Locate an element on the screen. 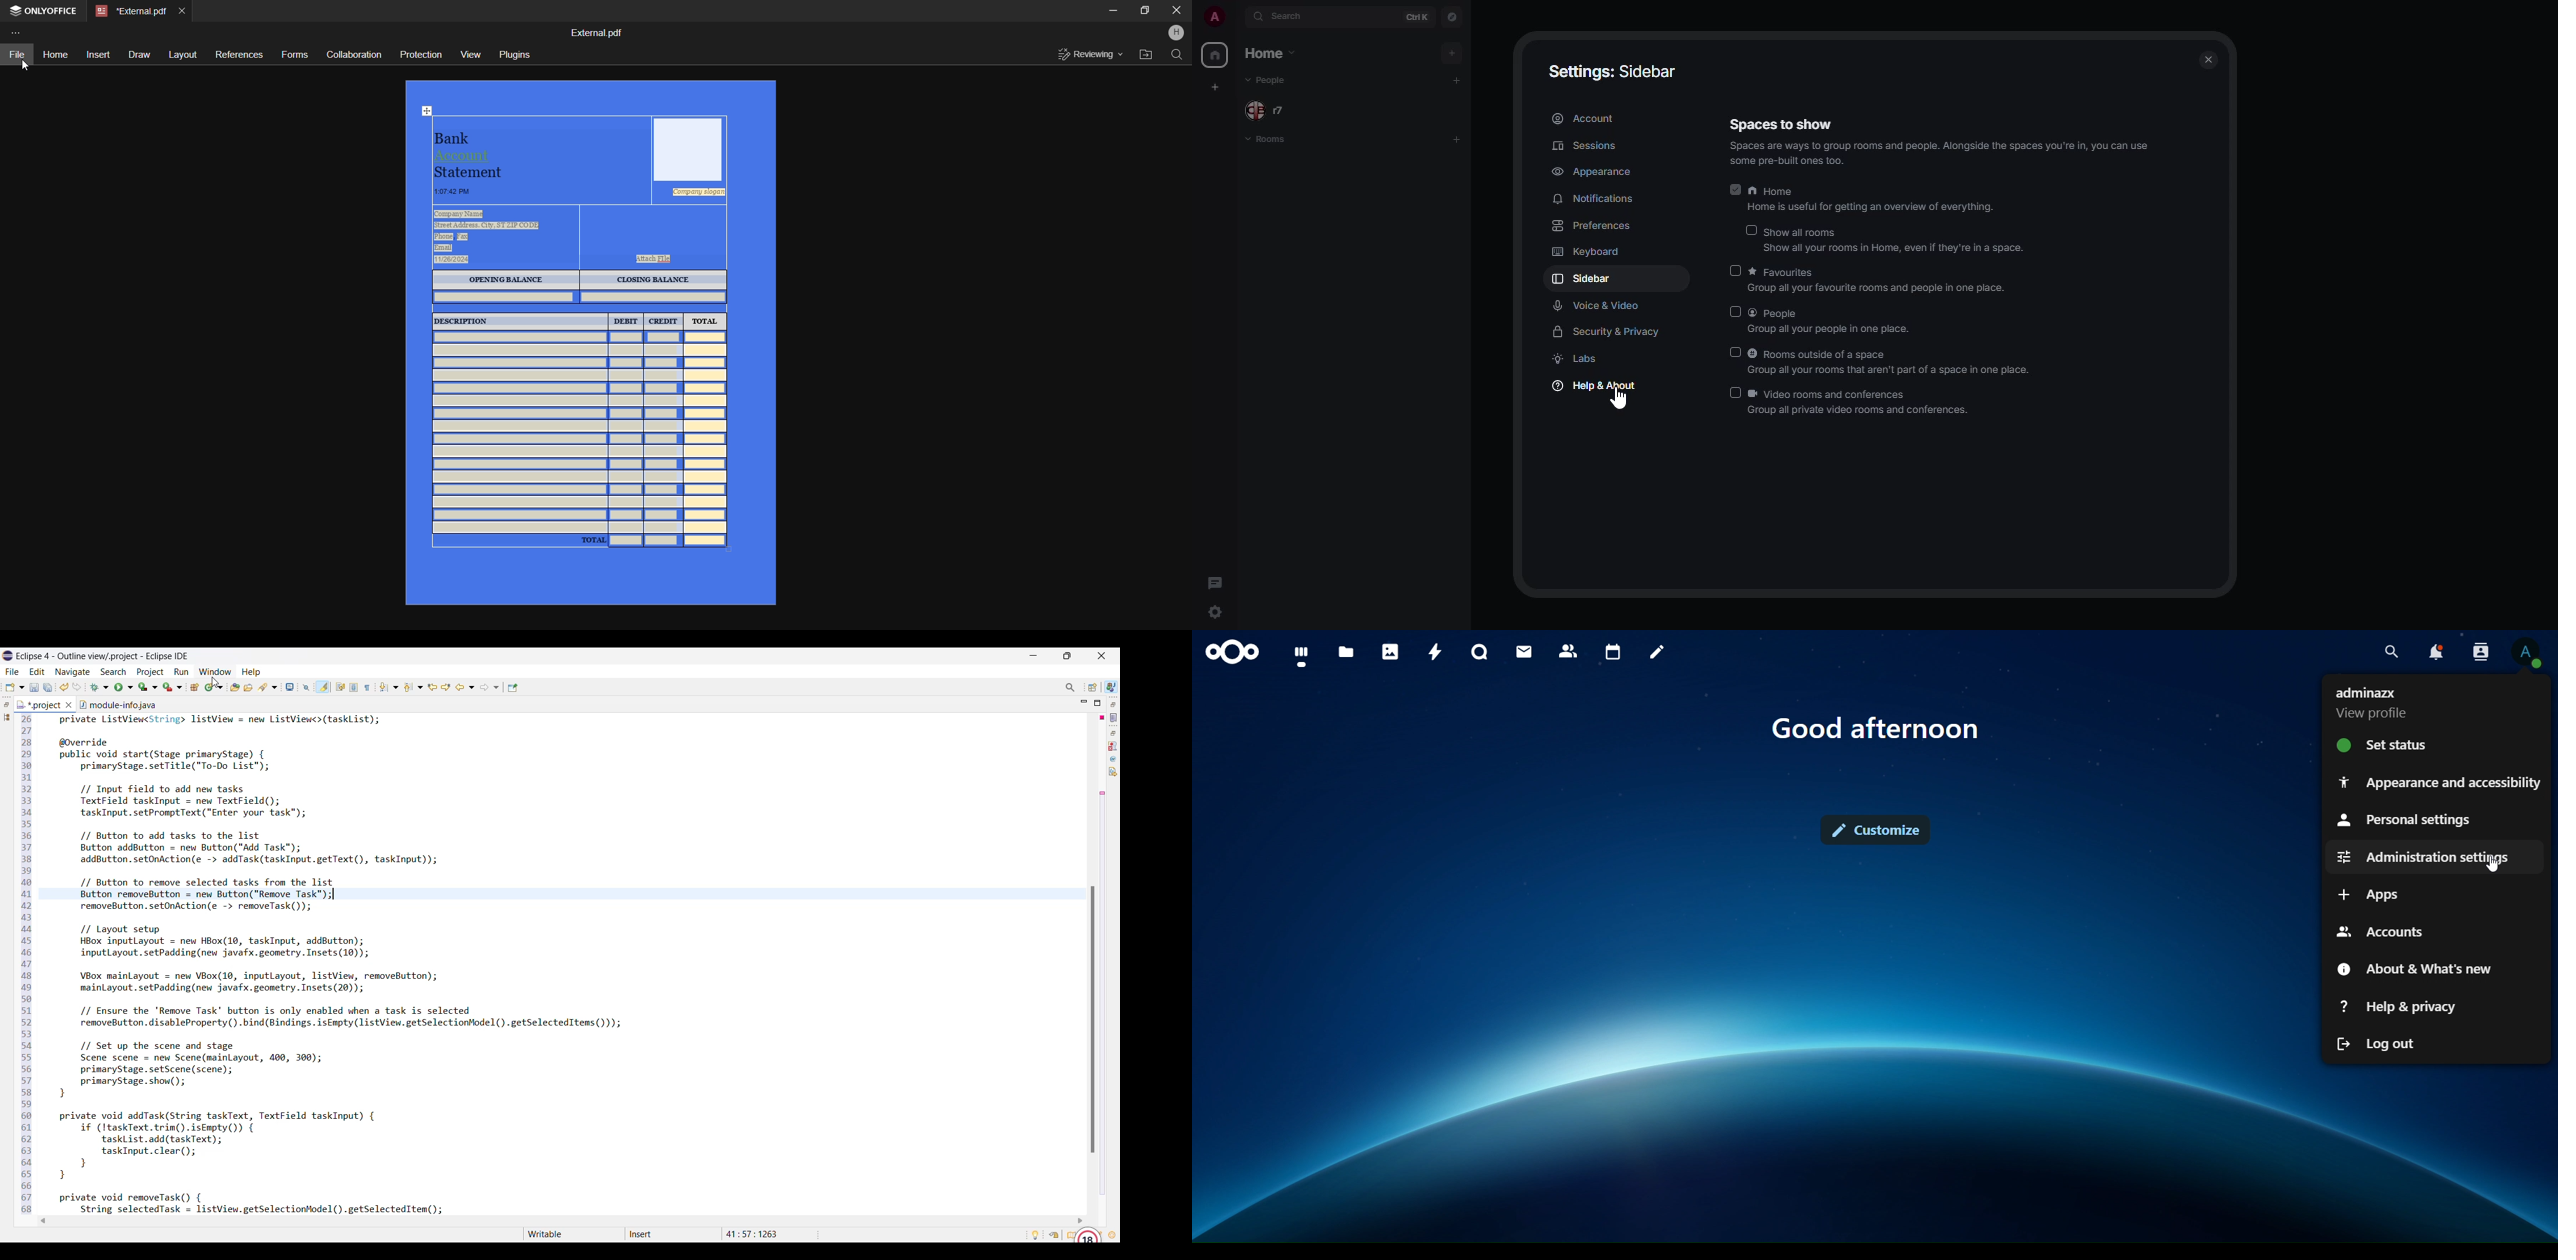 The width and height of the screenshot is (2576, 1260). home is located at coordinates (1214, 55).